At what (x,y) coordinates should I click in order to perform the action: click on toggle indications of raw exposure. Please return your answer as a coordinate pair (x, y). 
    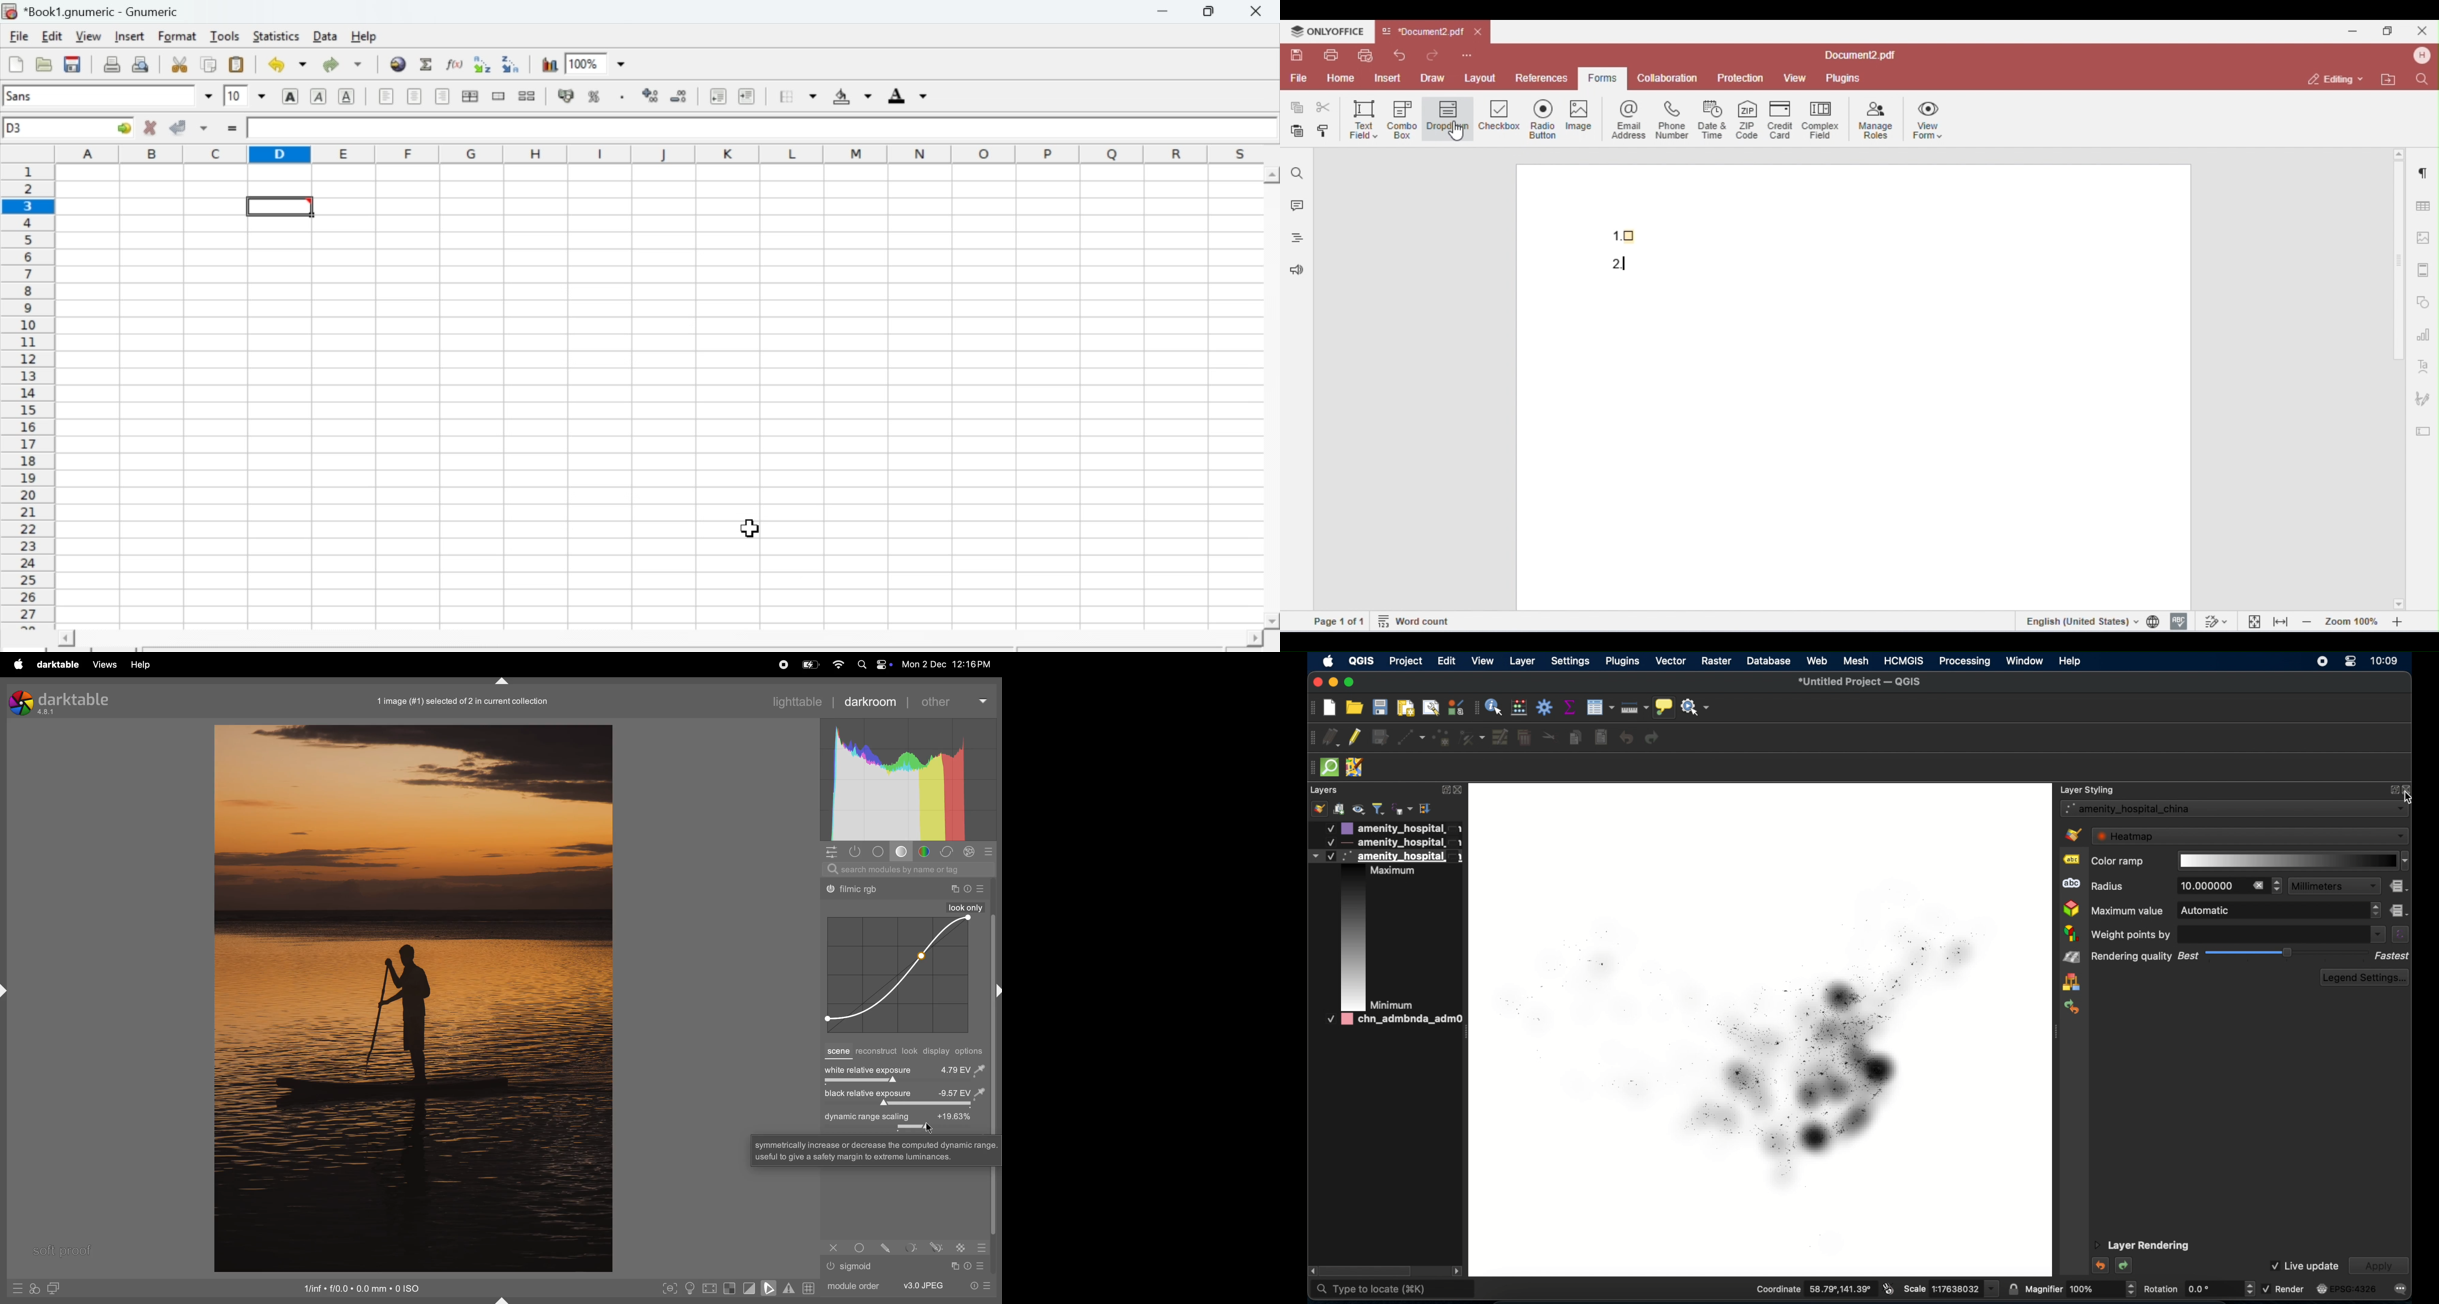
    Looking at the image, I should click on (729, 1288).